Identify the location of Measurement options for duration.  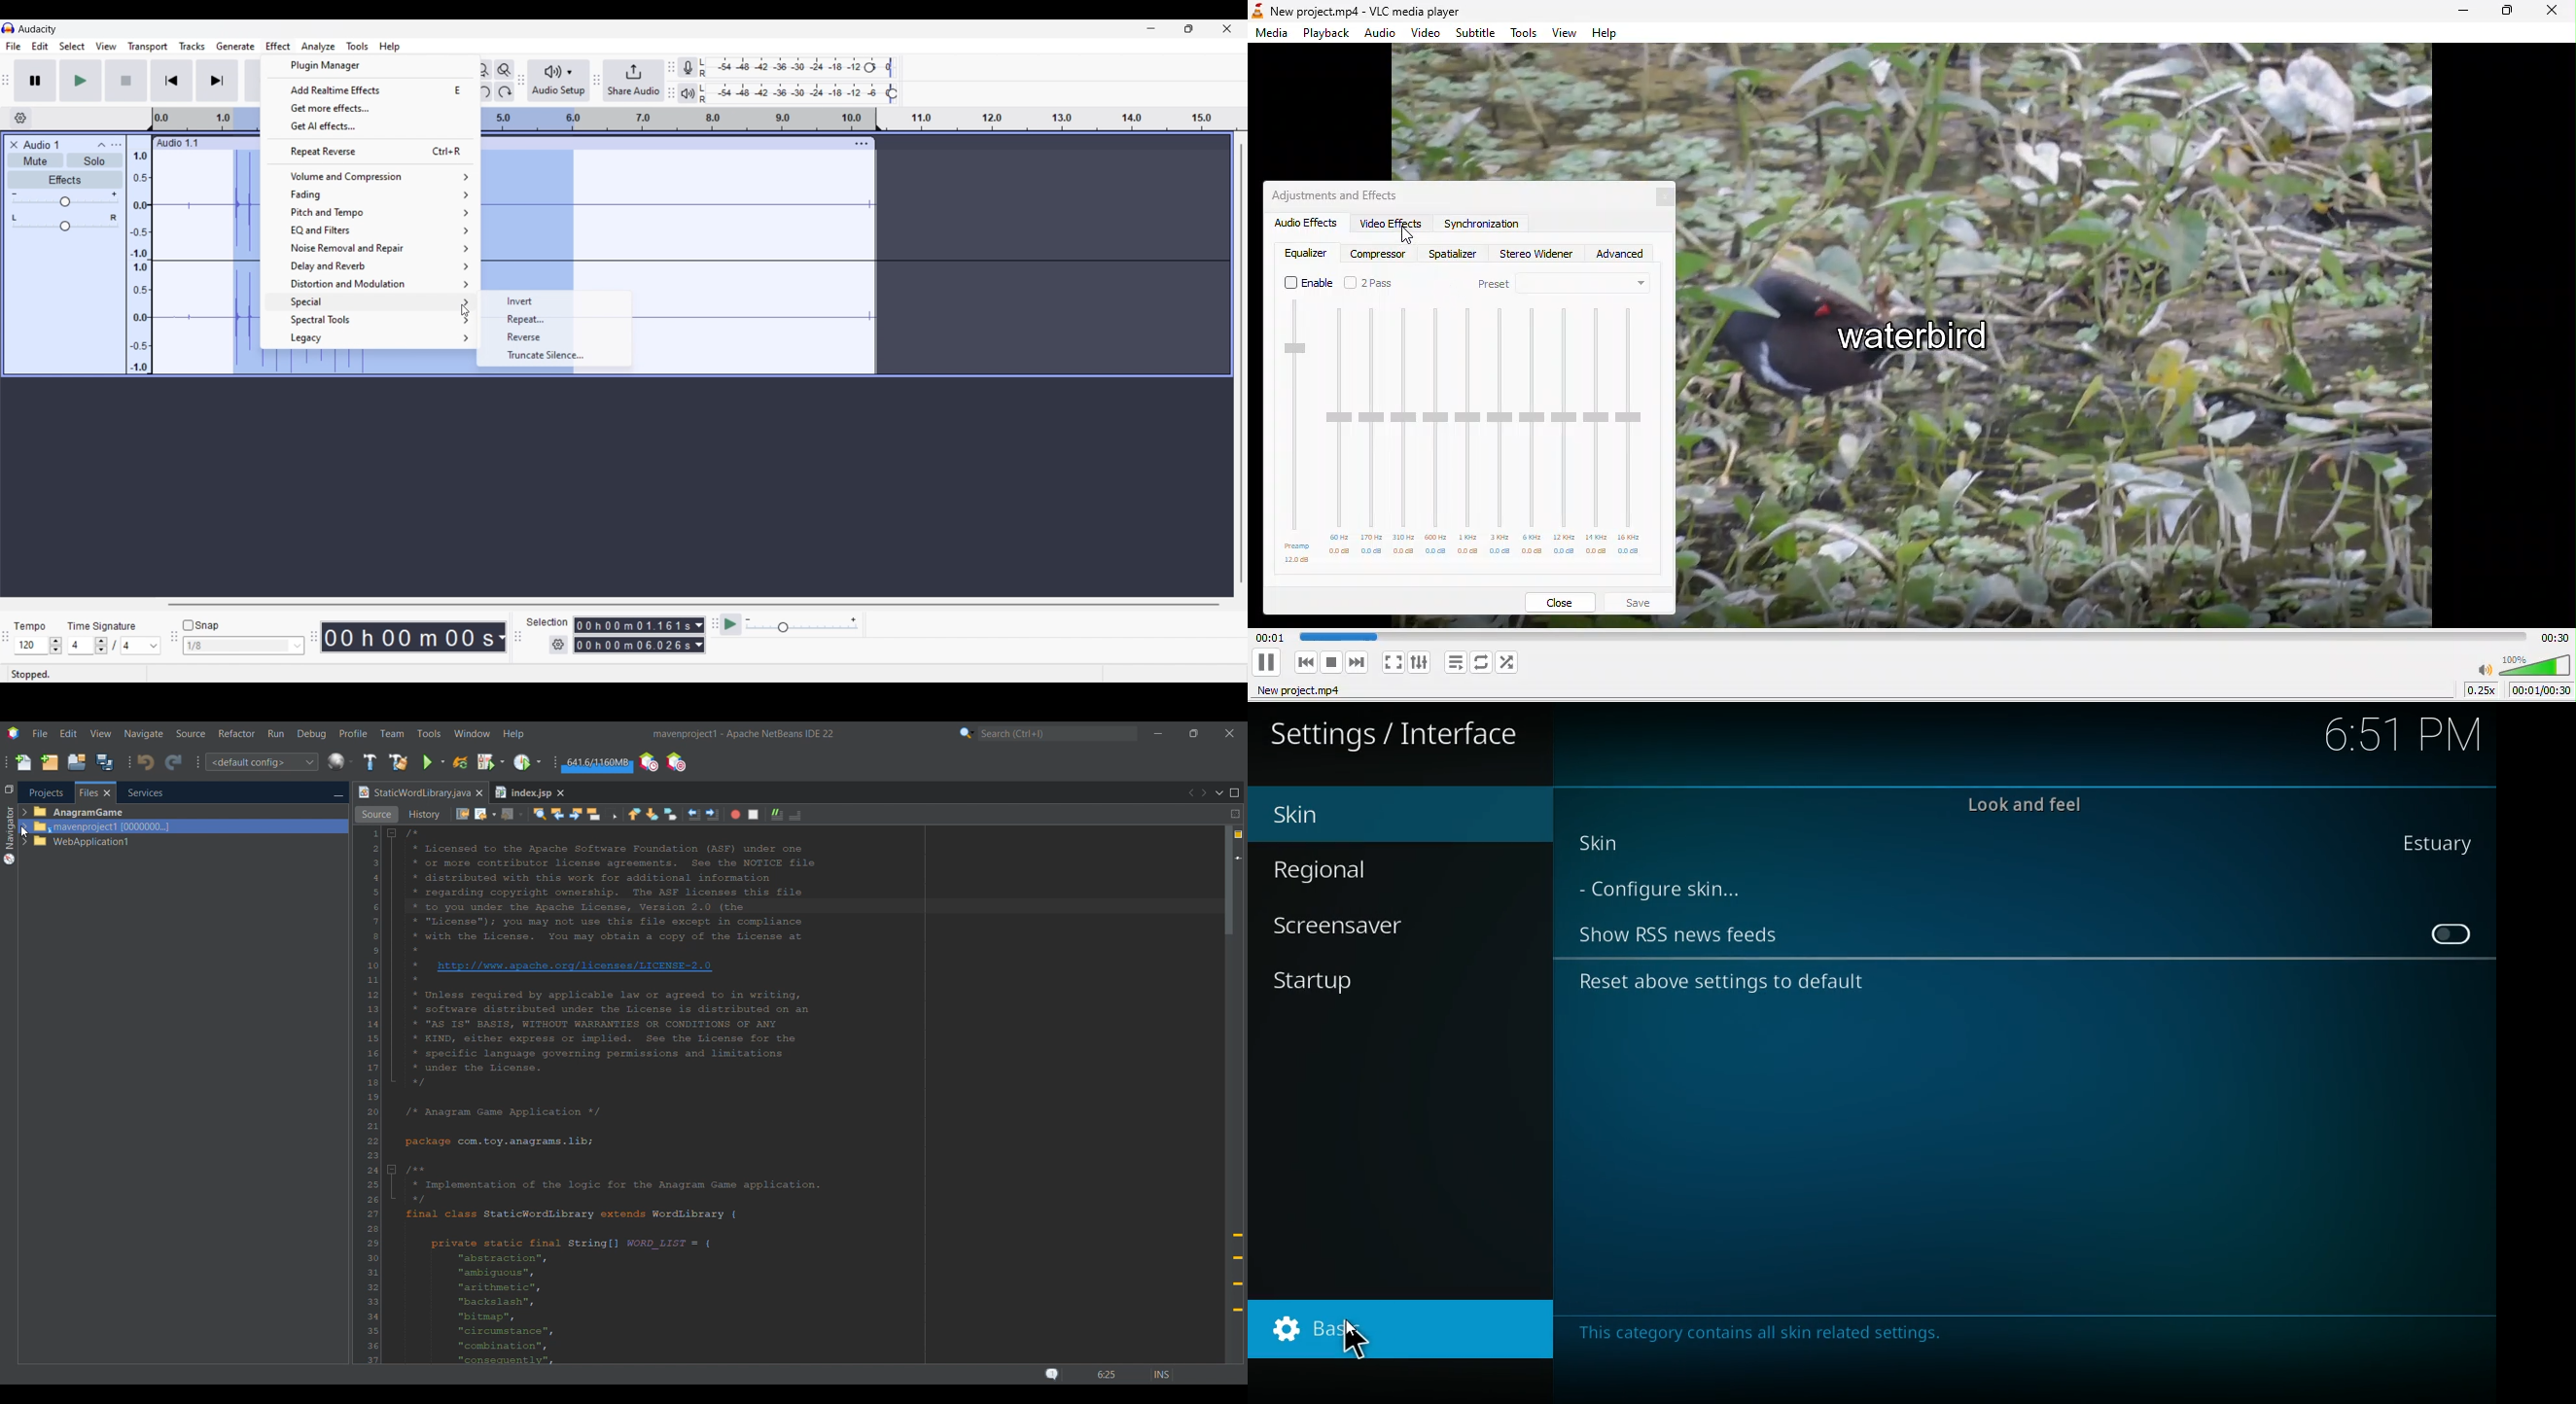
(501, 638).